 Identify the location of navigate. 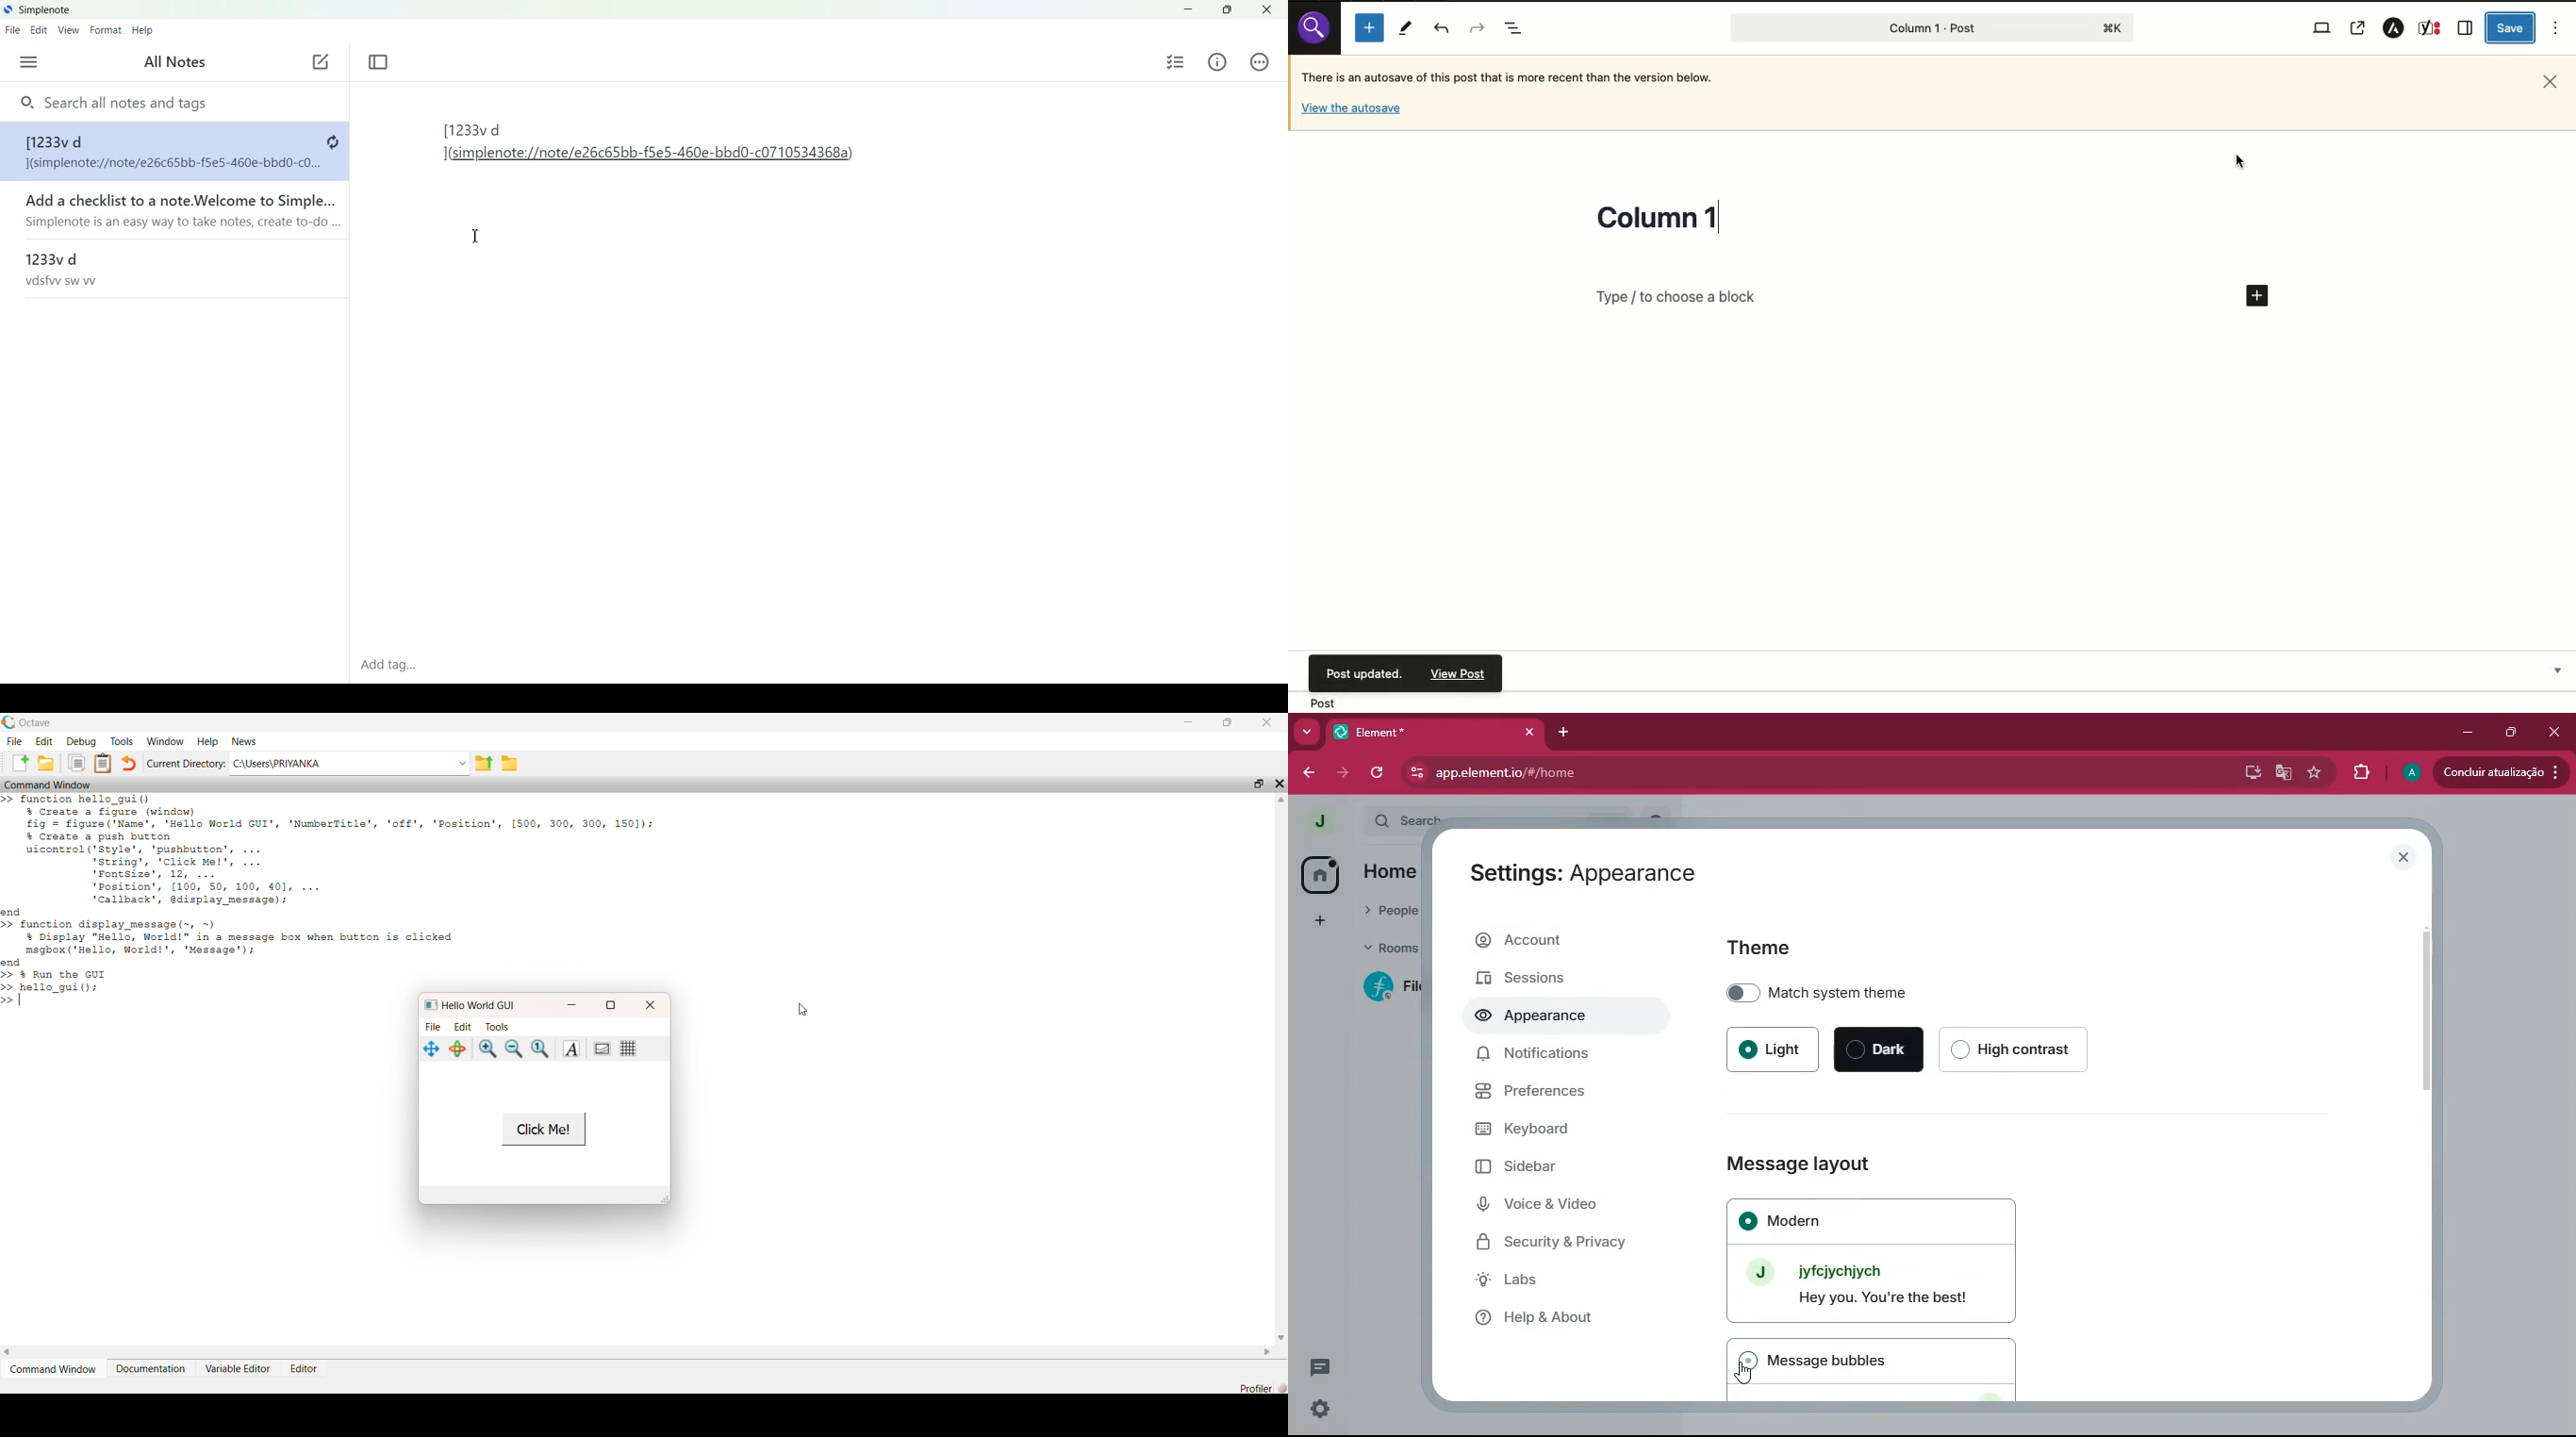
(429, 1050).